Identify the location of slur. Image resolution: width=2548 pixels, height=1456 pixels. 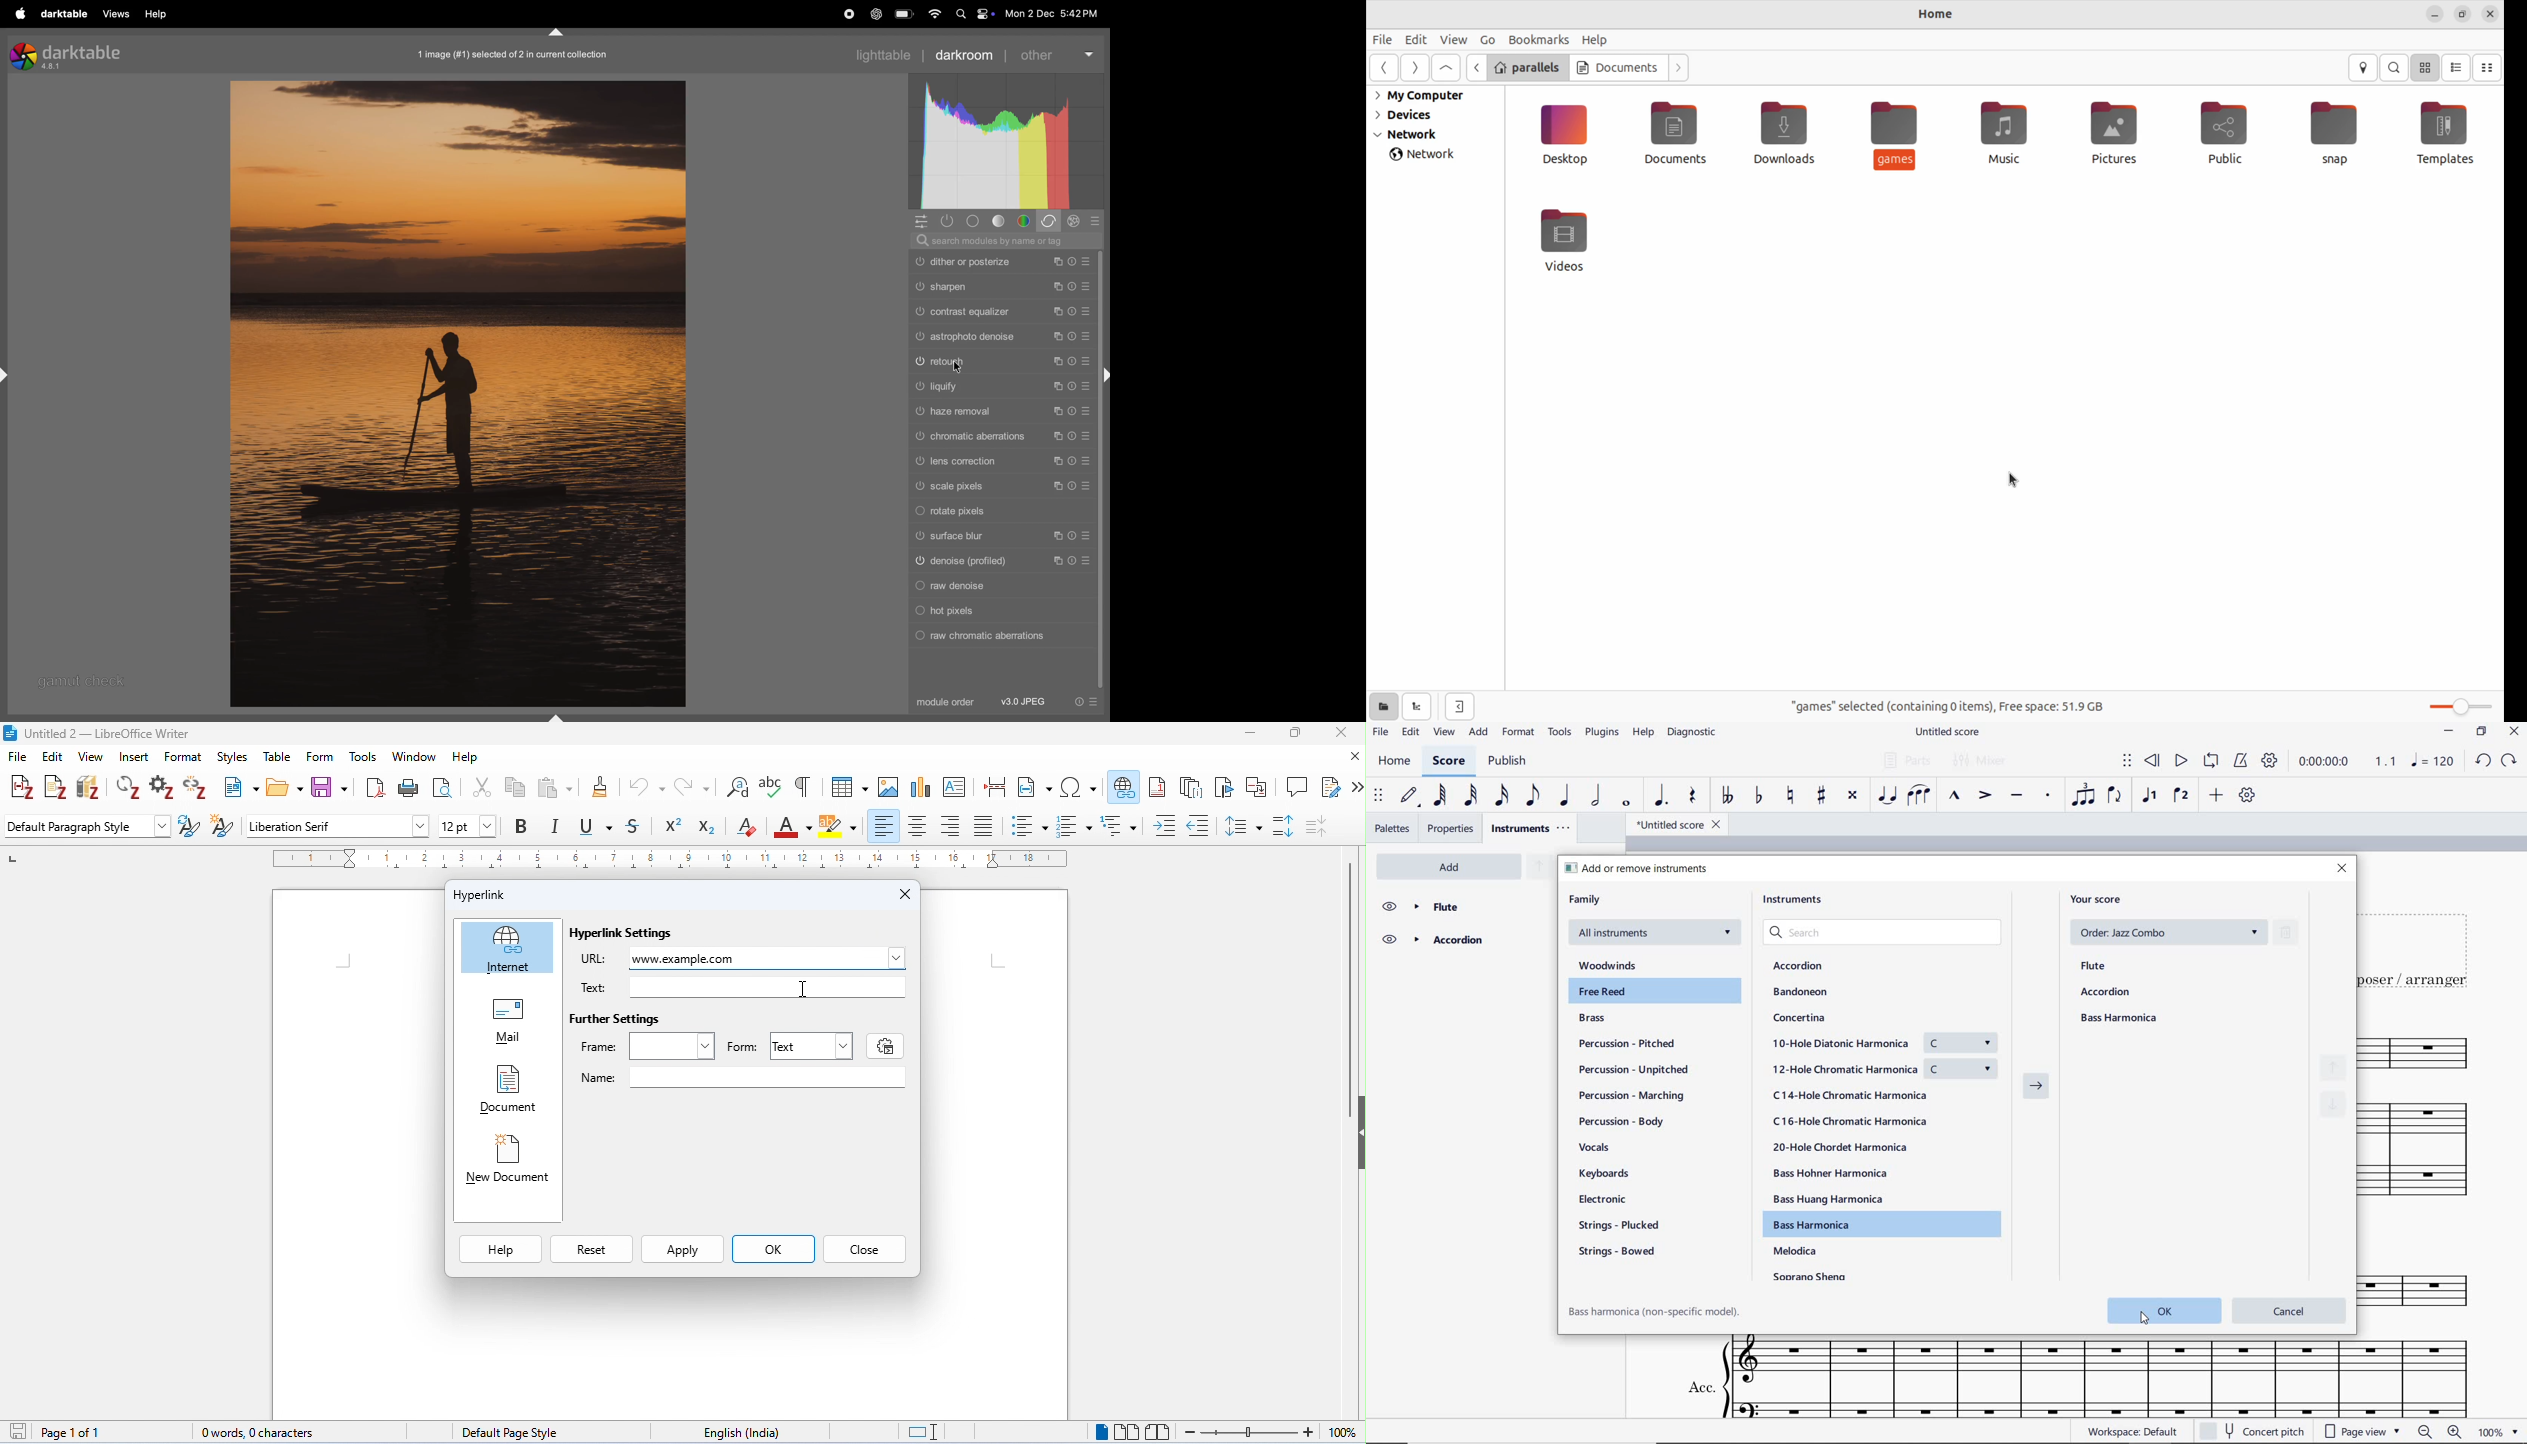
(1921, 796).